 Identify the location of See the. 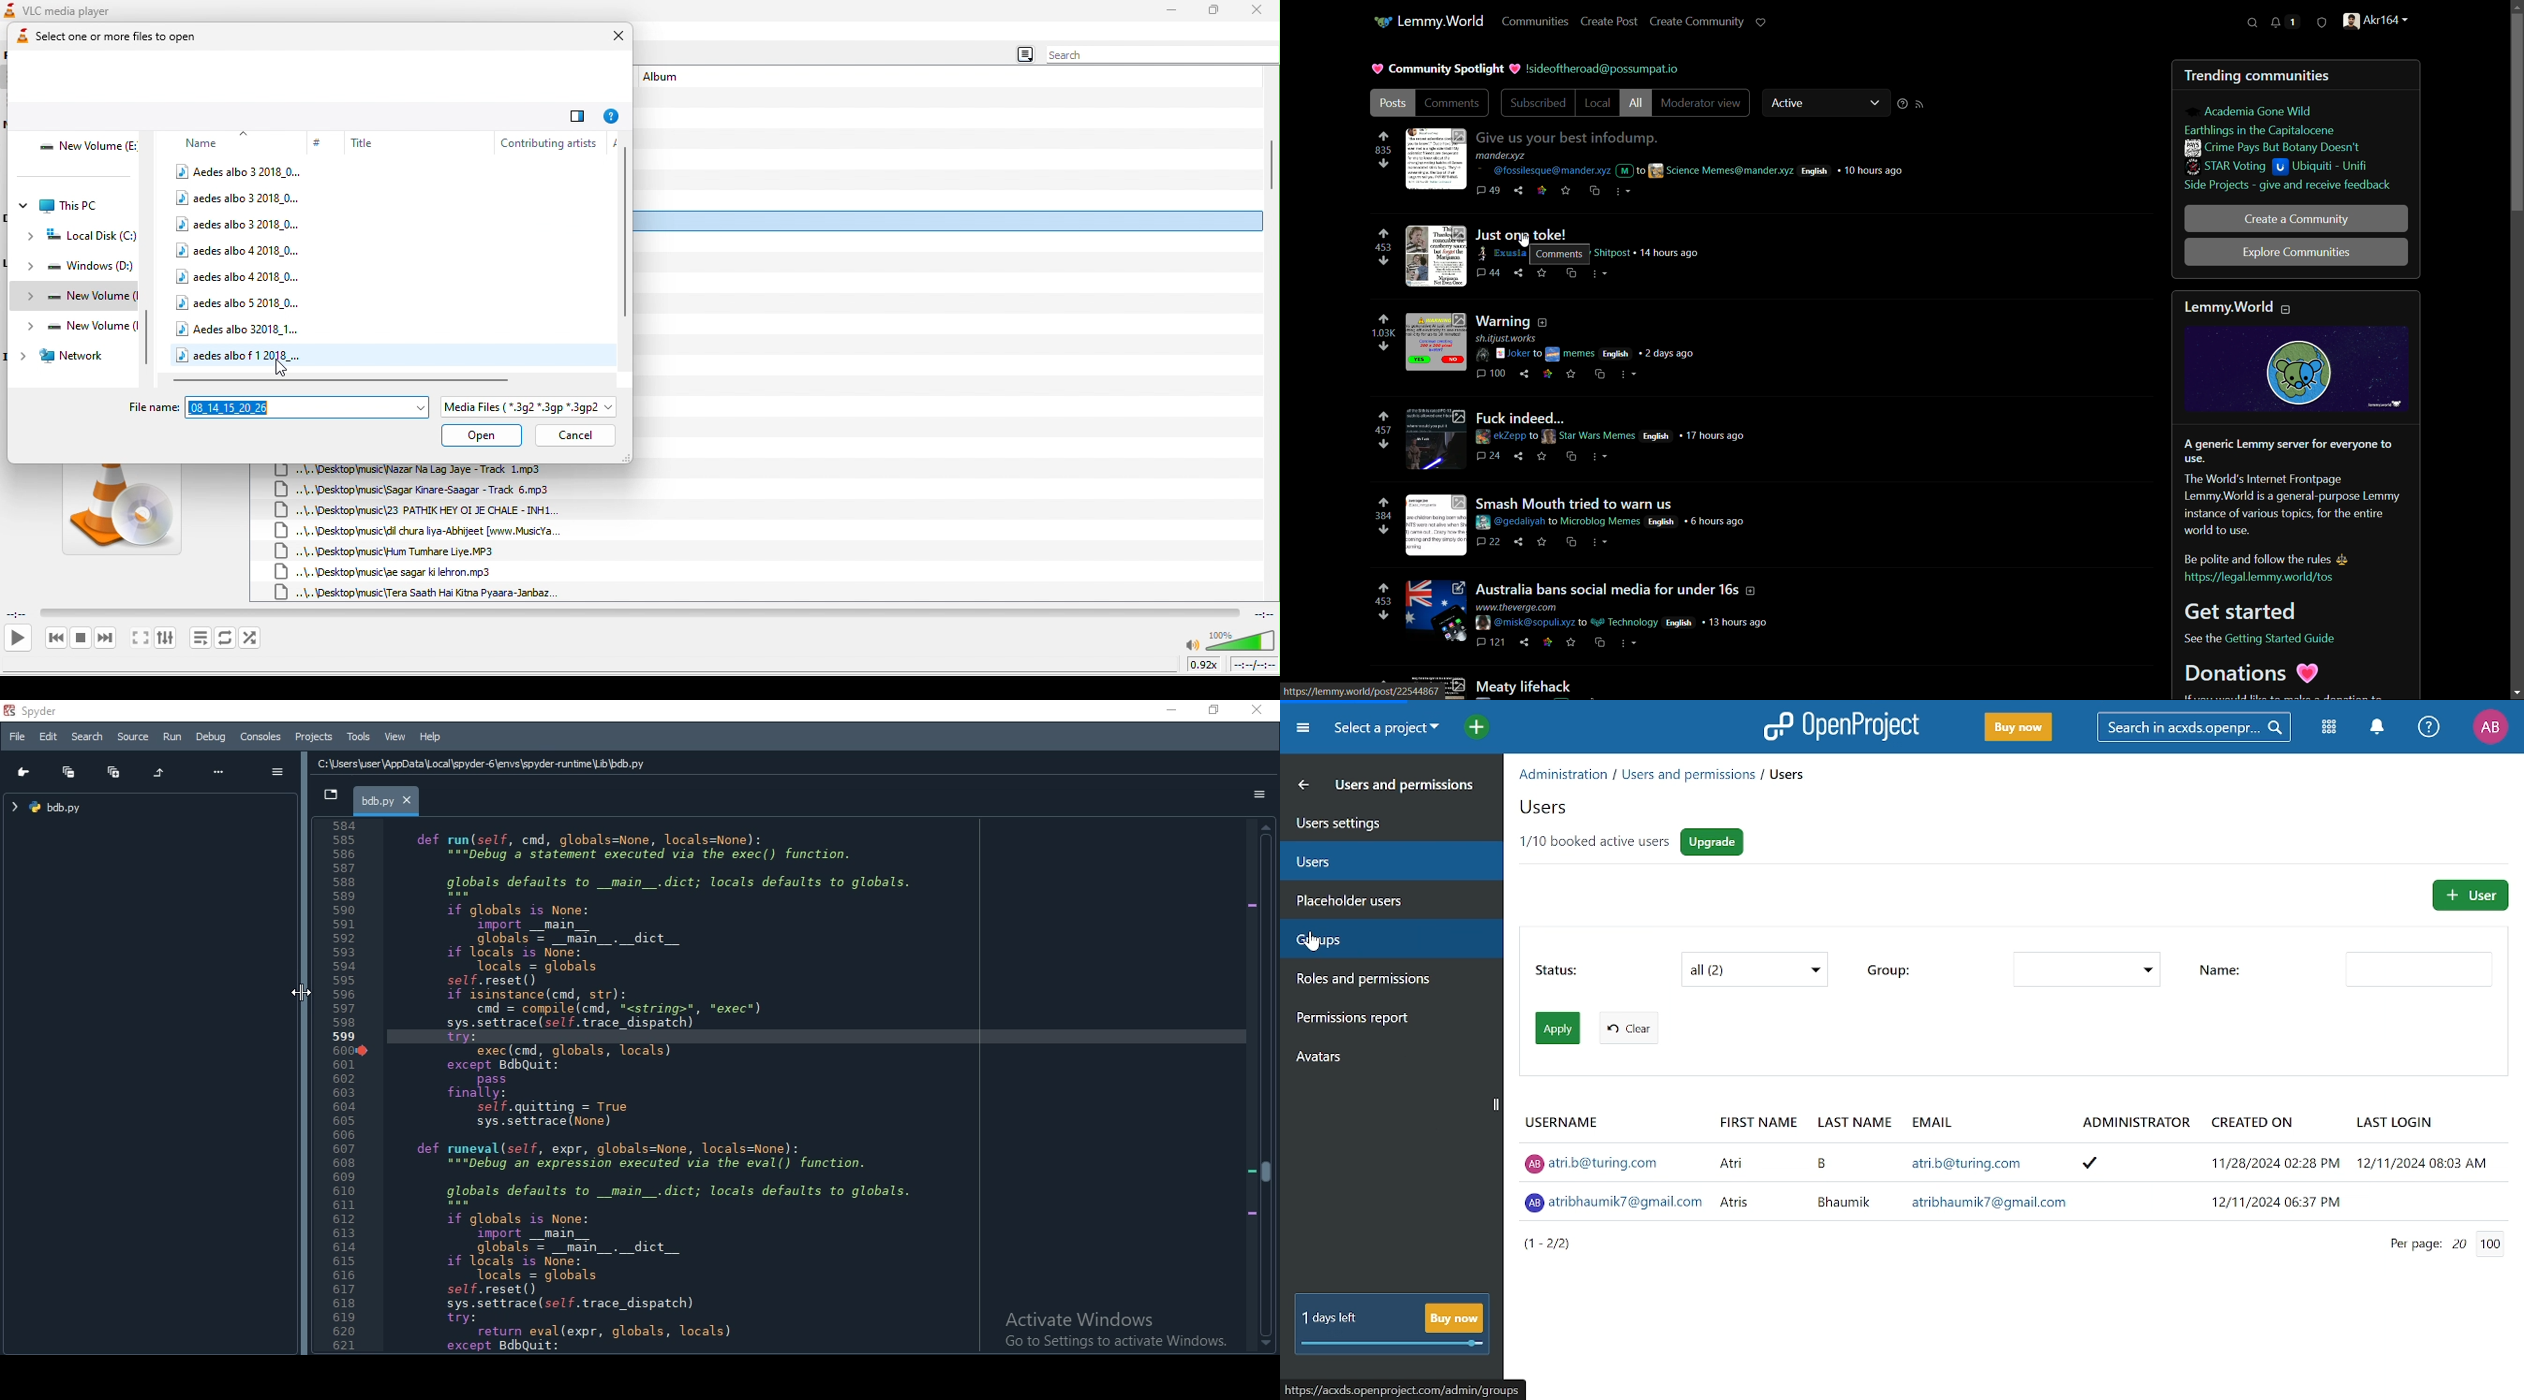
(2201, 638).